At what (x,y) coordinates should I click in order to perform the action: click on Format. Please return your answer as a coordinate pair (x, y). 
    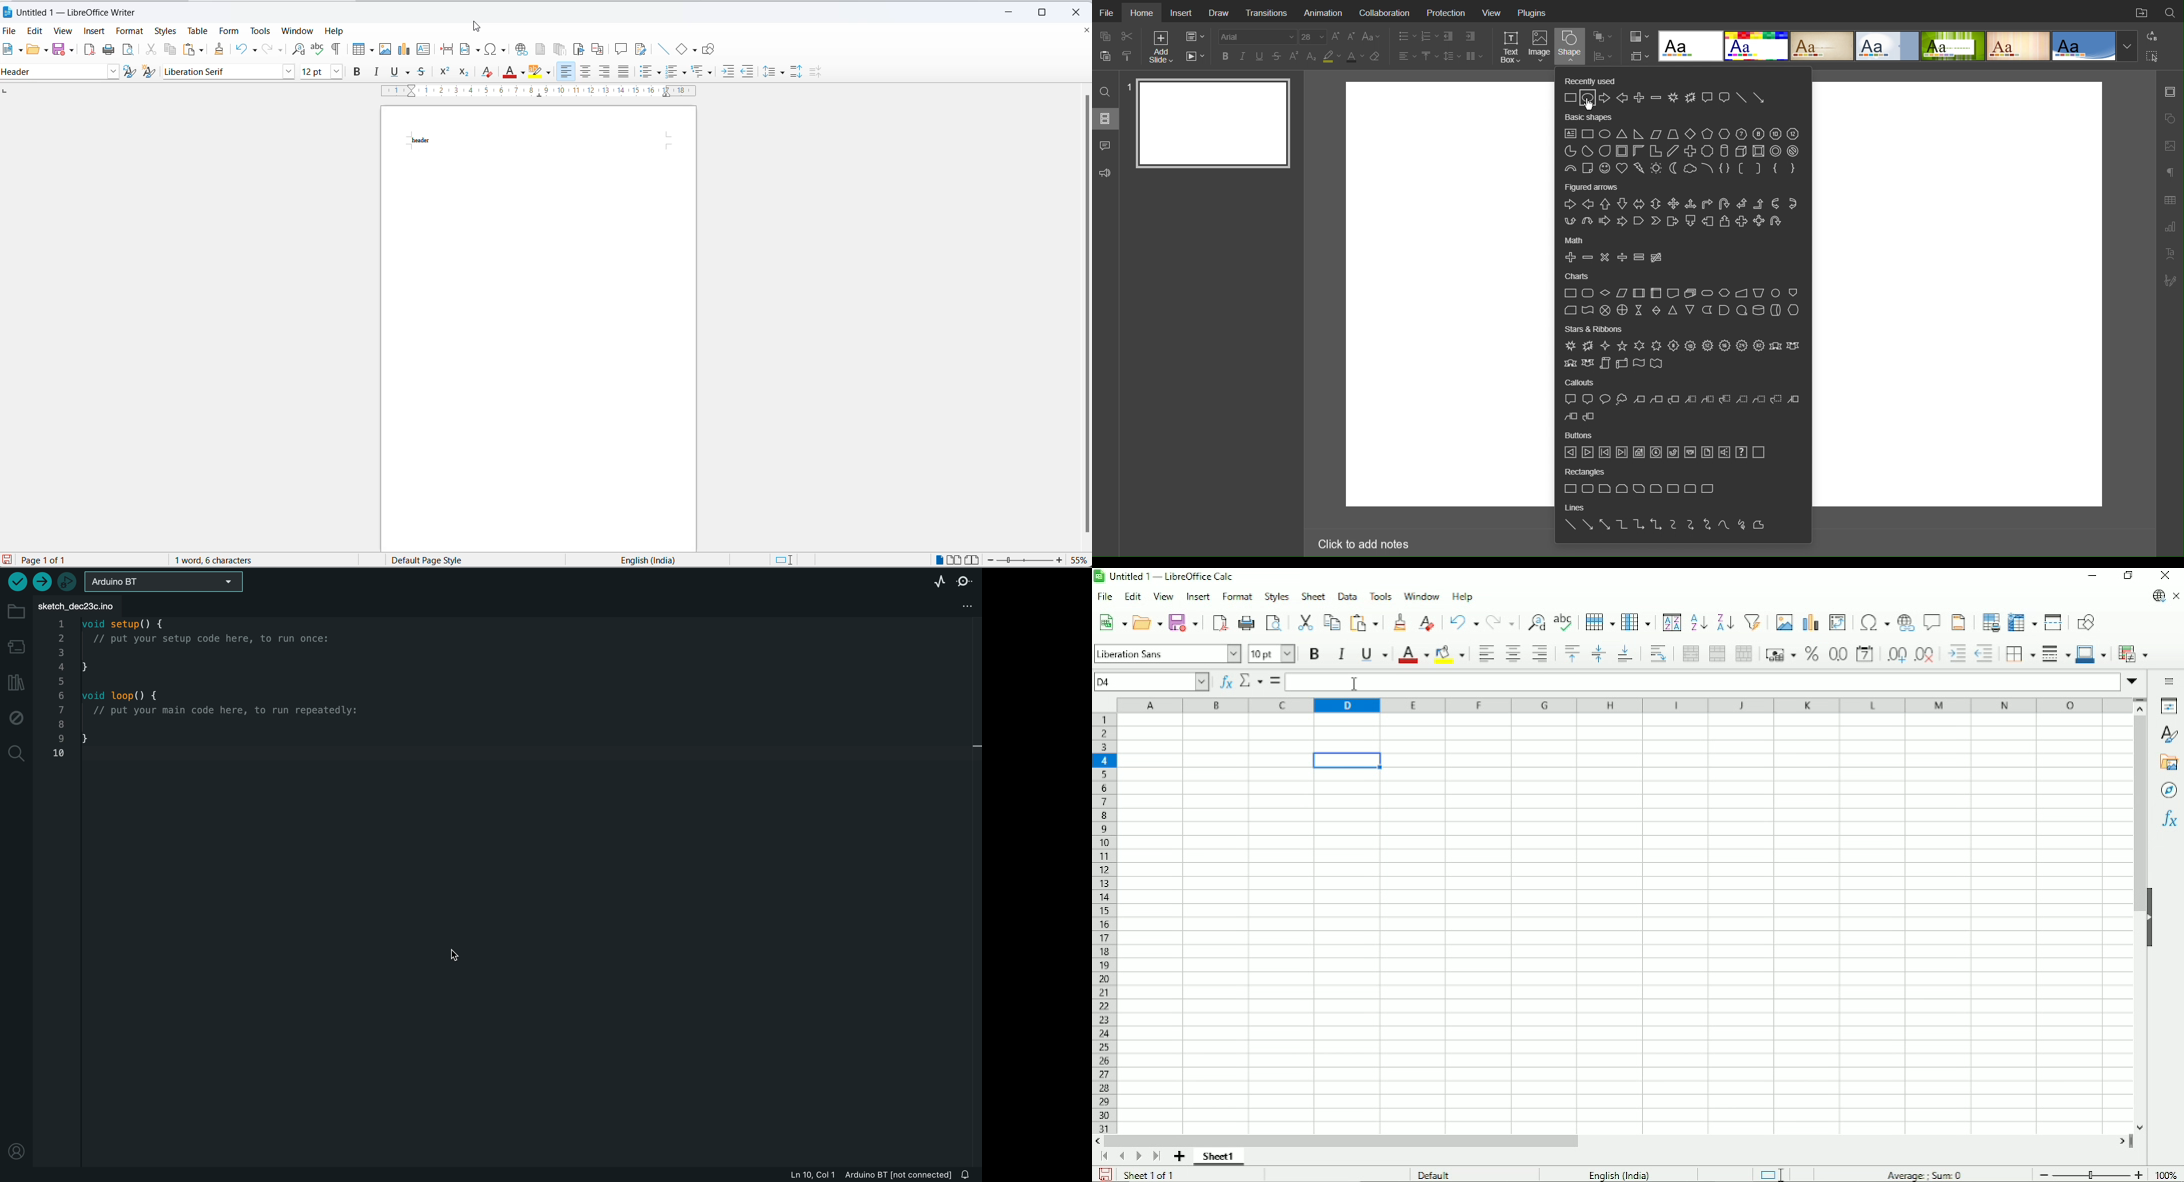
    Looking at the image, I should click on (1238, 596).